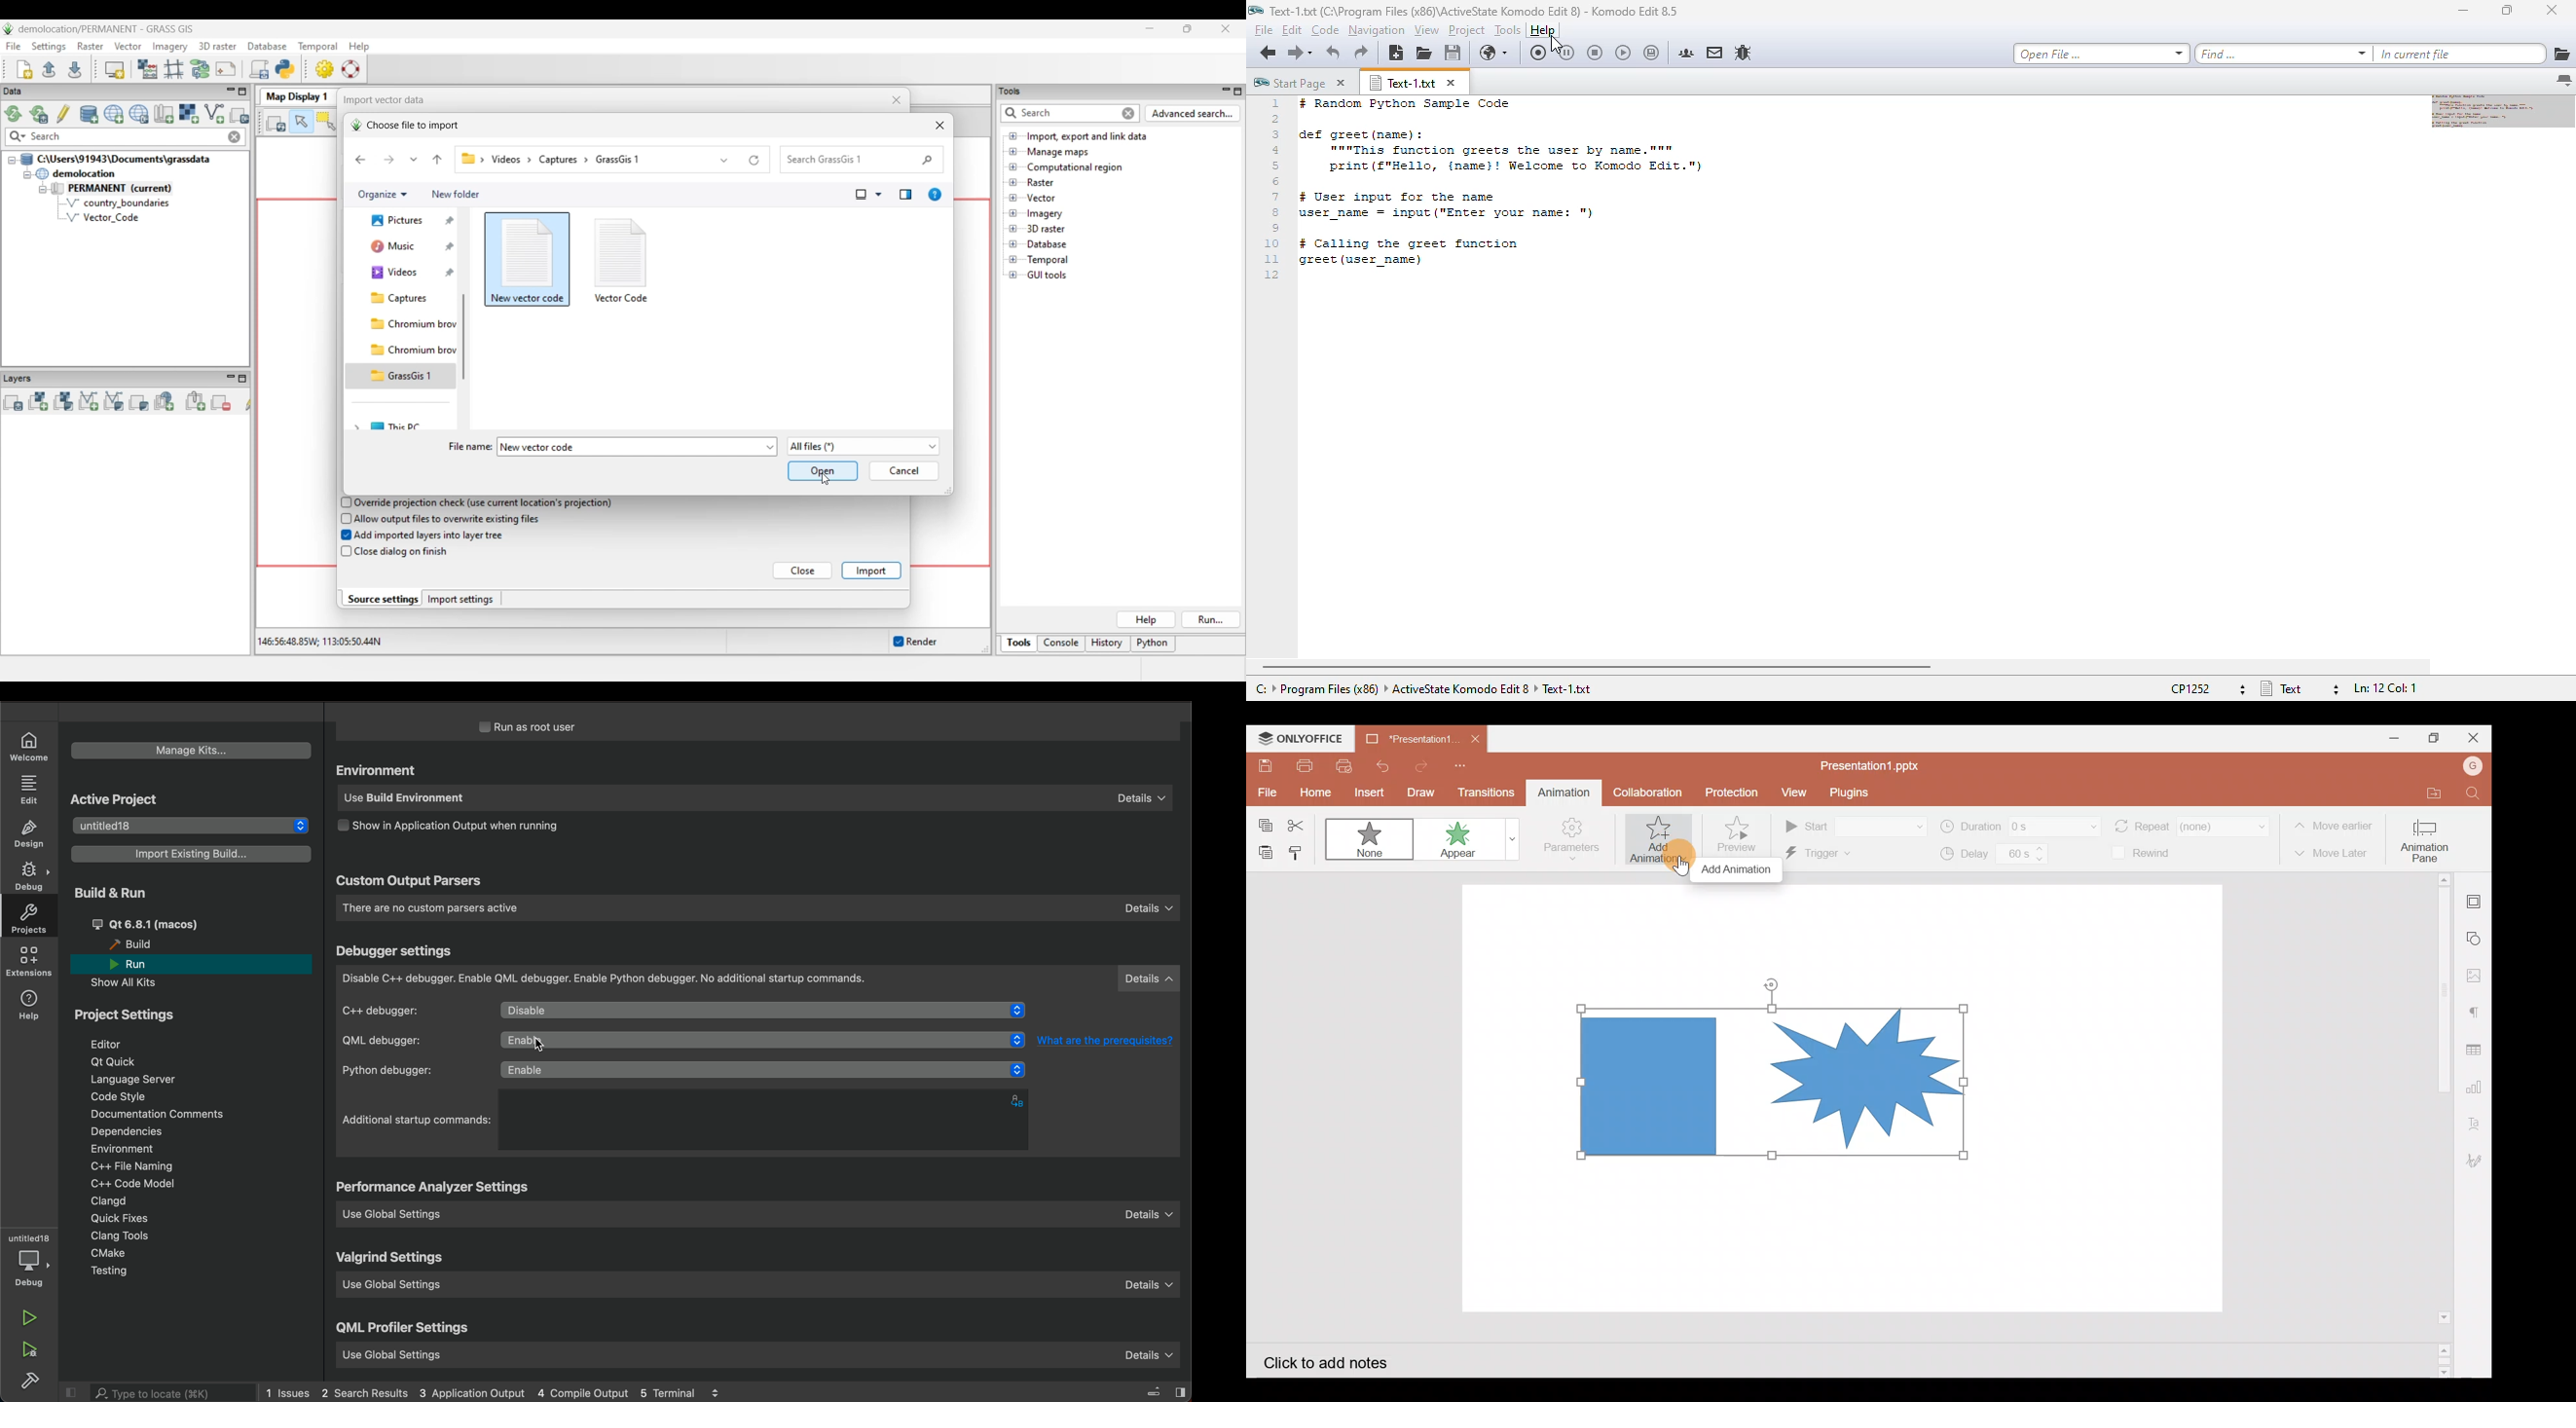 The image size is (2576, 1428). I want to click on None, so click(1371, 841).